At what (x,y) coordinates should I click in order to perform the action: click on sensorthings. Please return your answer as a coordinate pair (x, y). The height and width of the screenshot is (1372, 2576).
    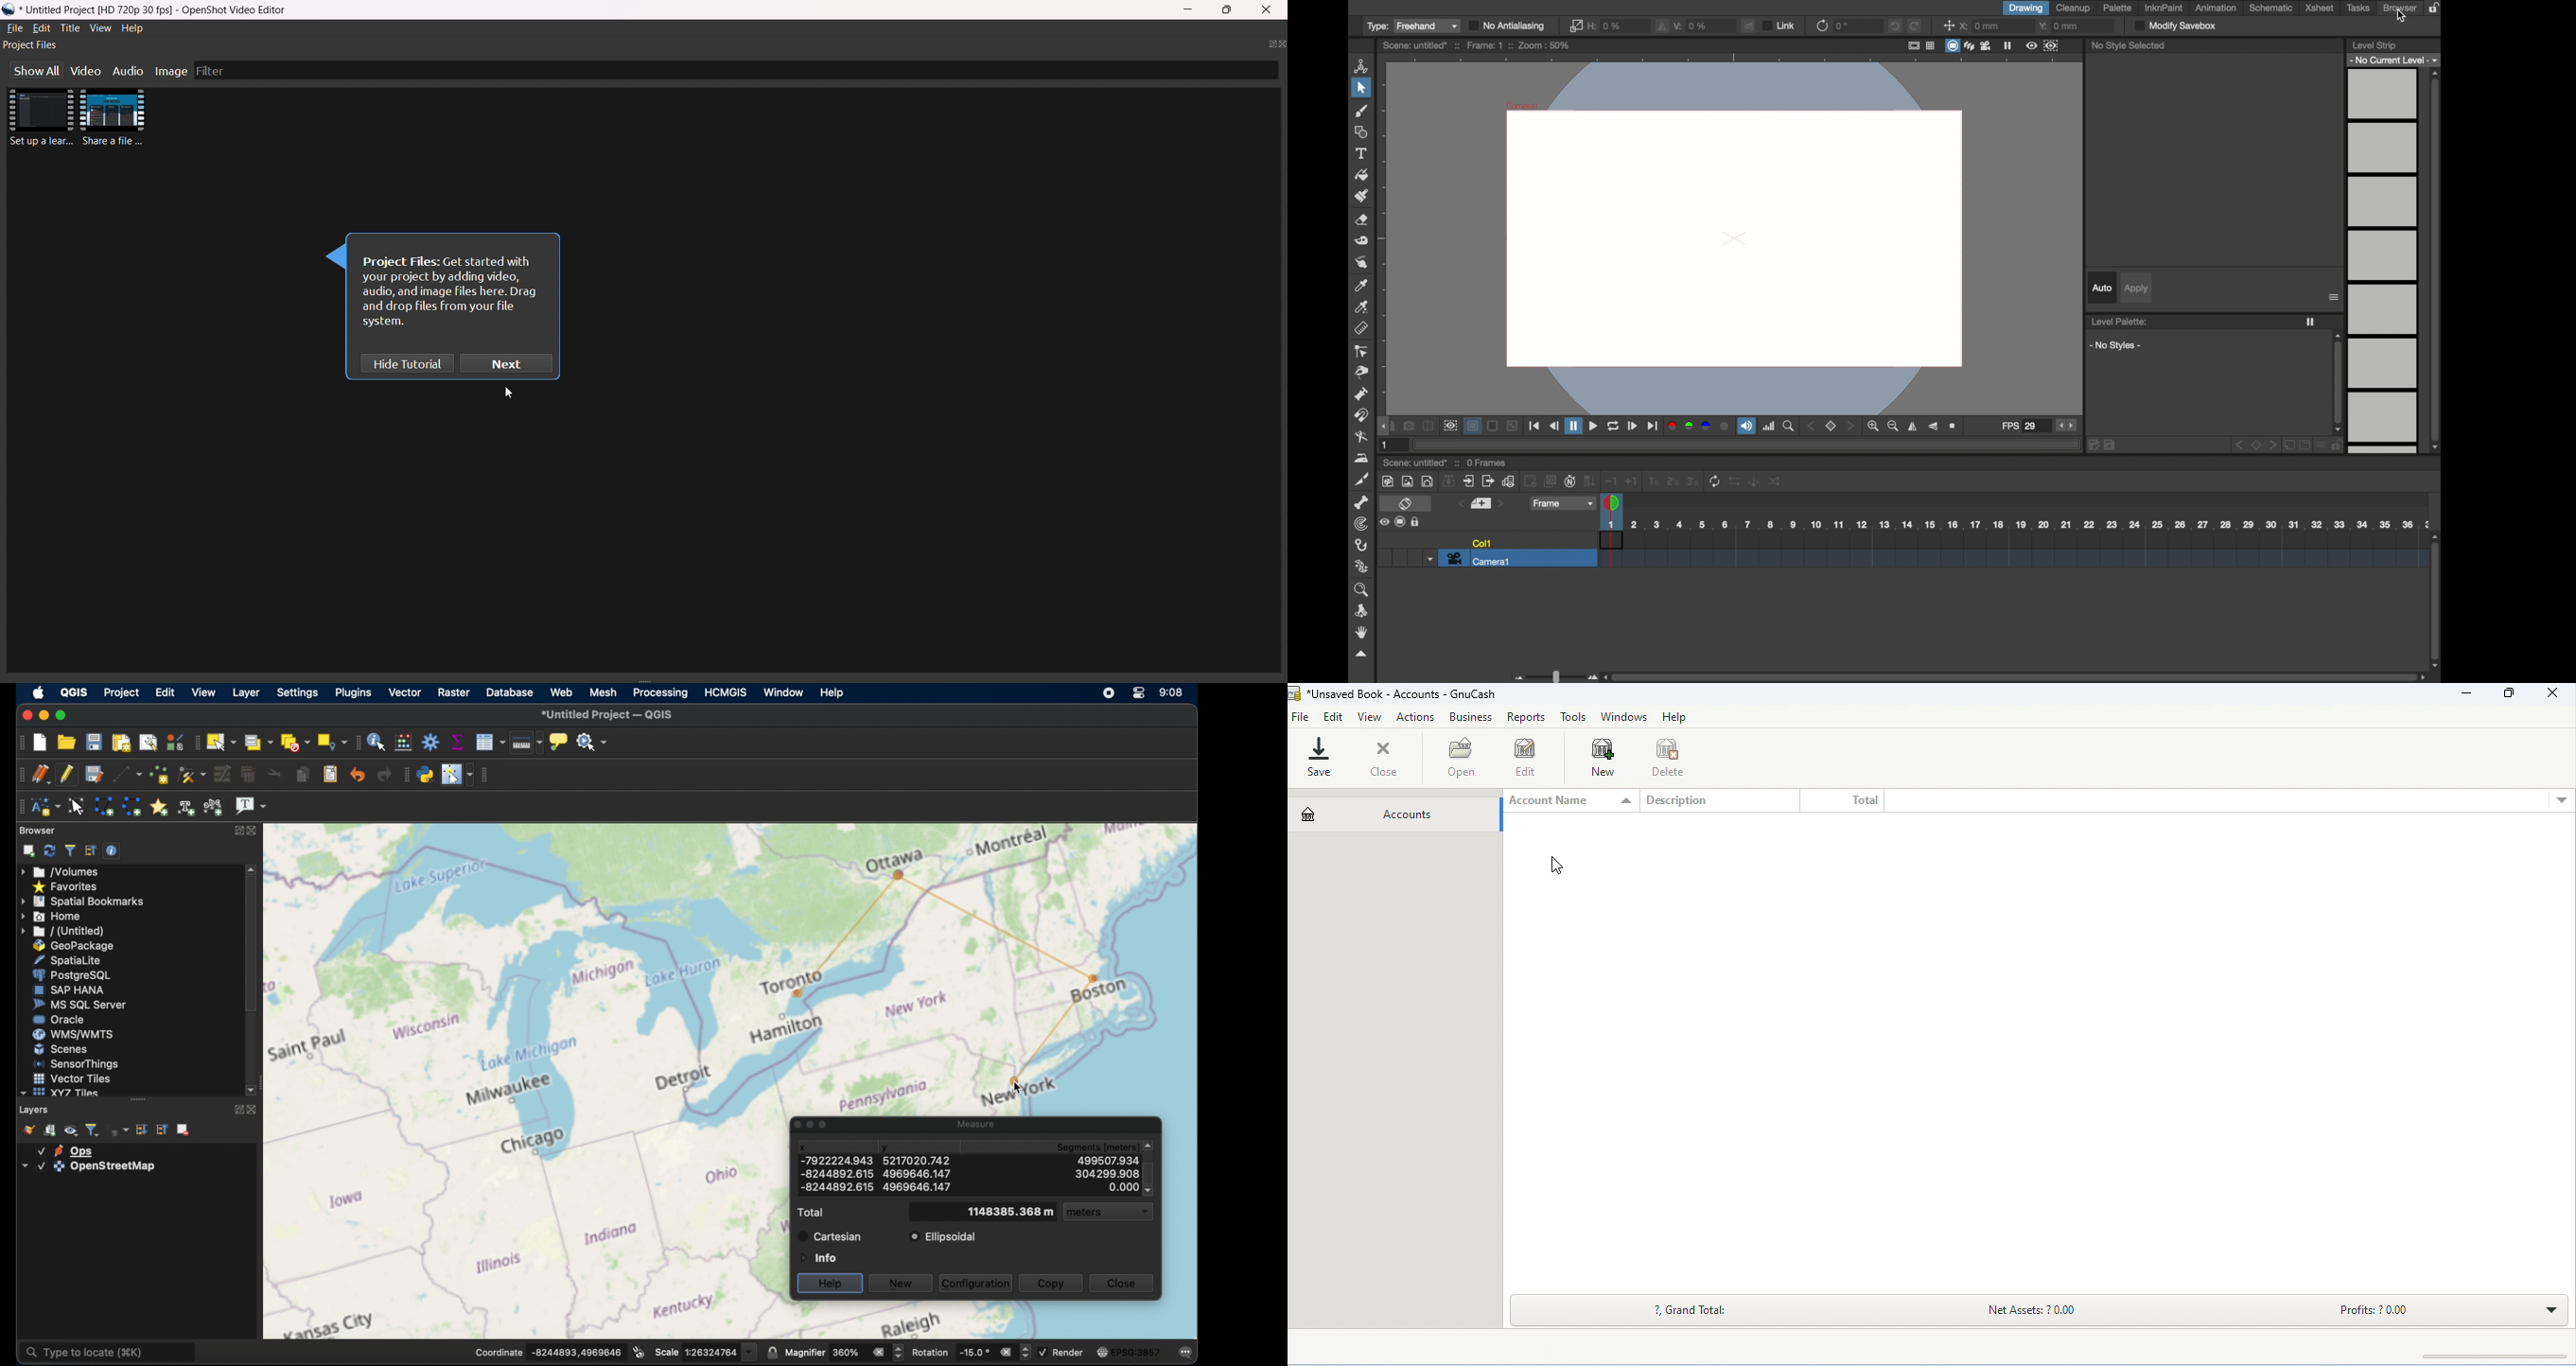
    Looking at the image, I should click on (77, 1064).